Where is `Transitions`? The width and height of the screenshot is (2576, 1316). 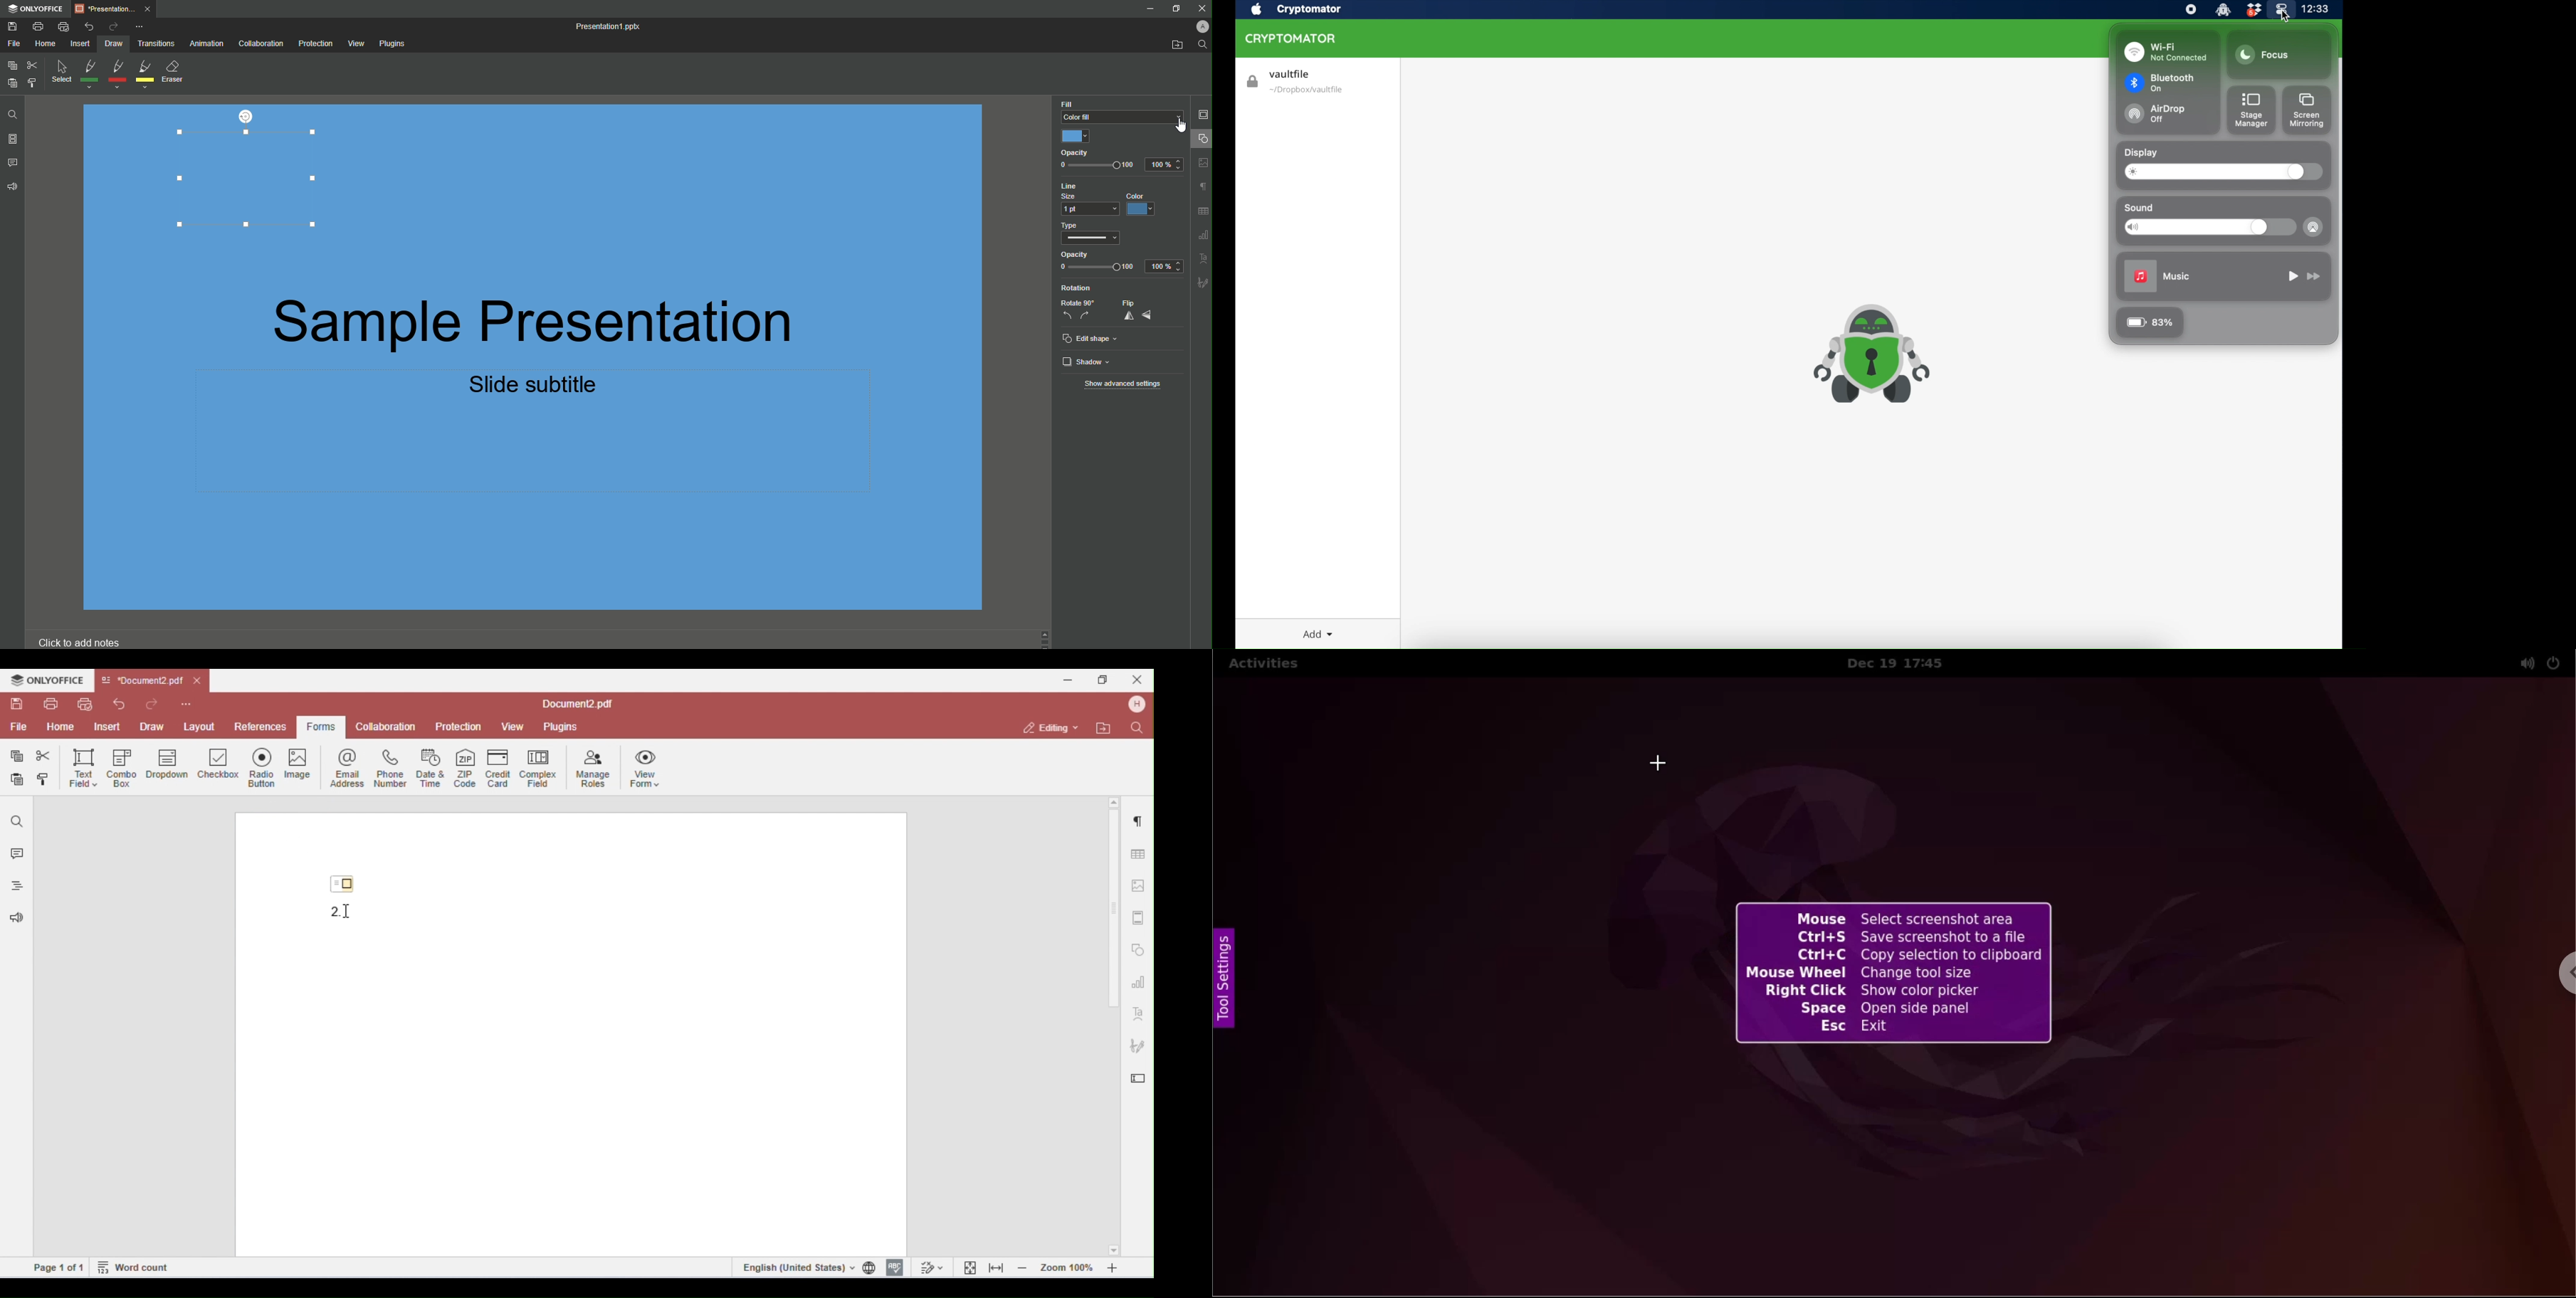 Transitions is located at coordinates (158, 44).